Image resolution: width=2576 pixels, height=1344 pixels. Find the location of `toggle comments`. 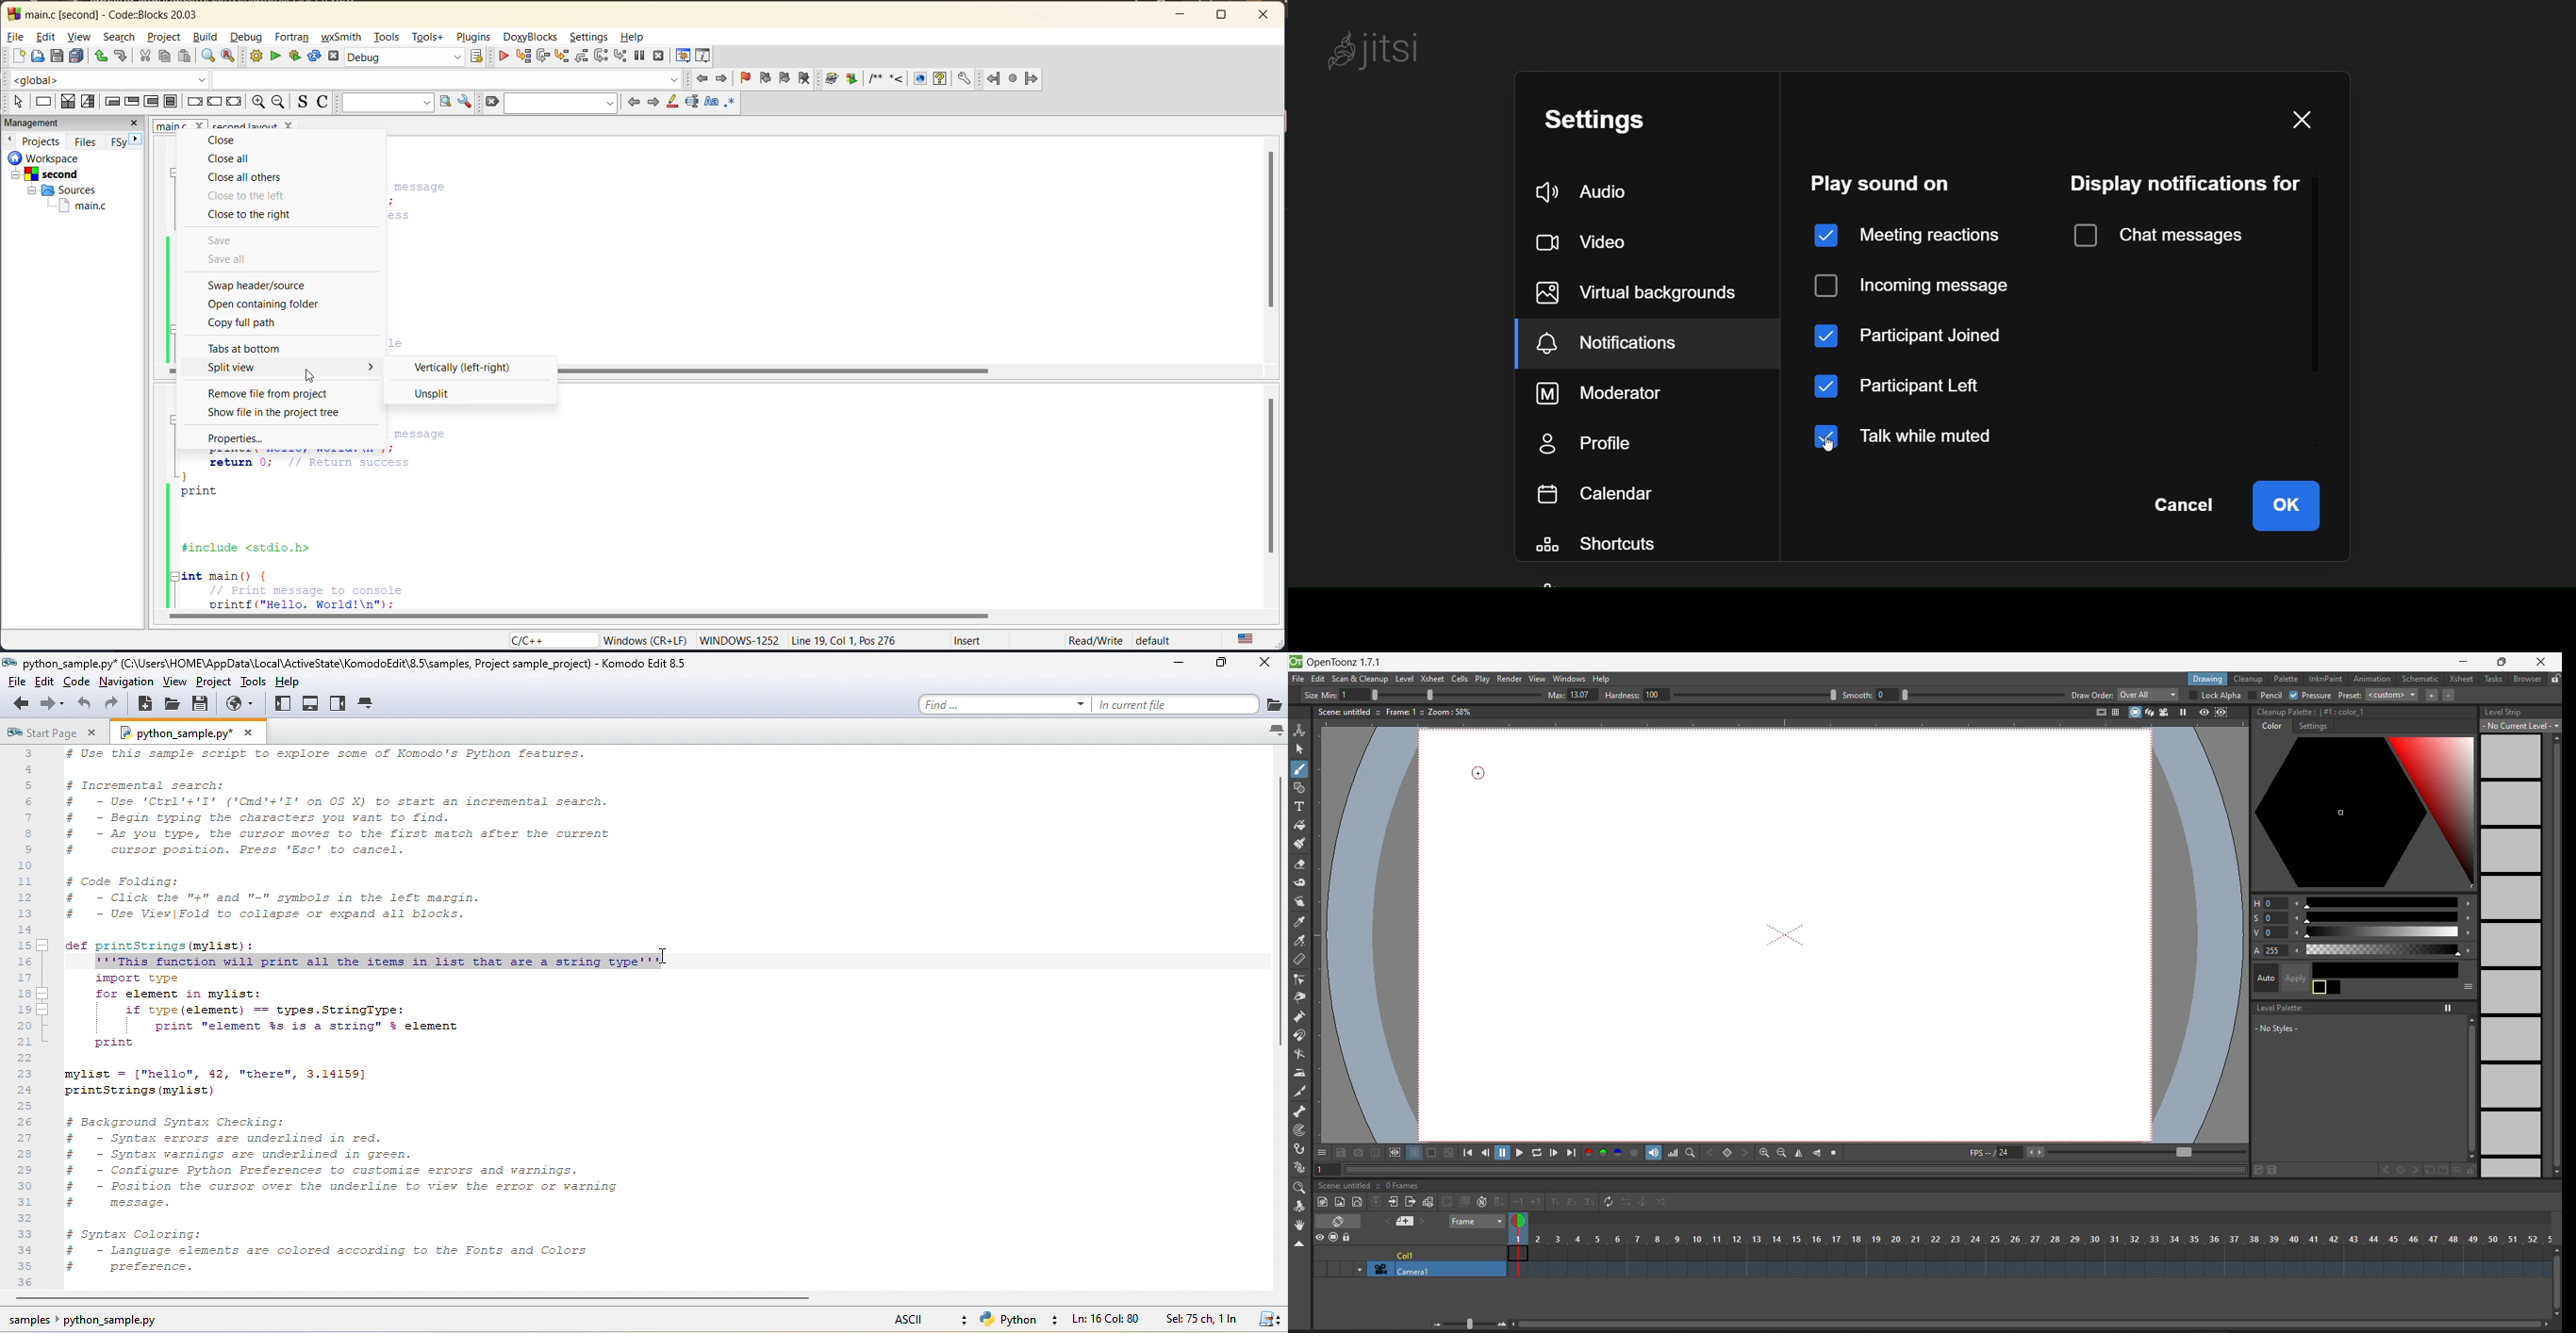

toggle comments is located at coordinates (325, 103).